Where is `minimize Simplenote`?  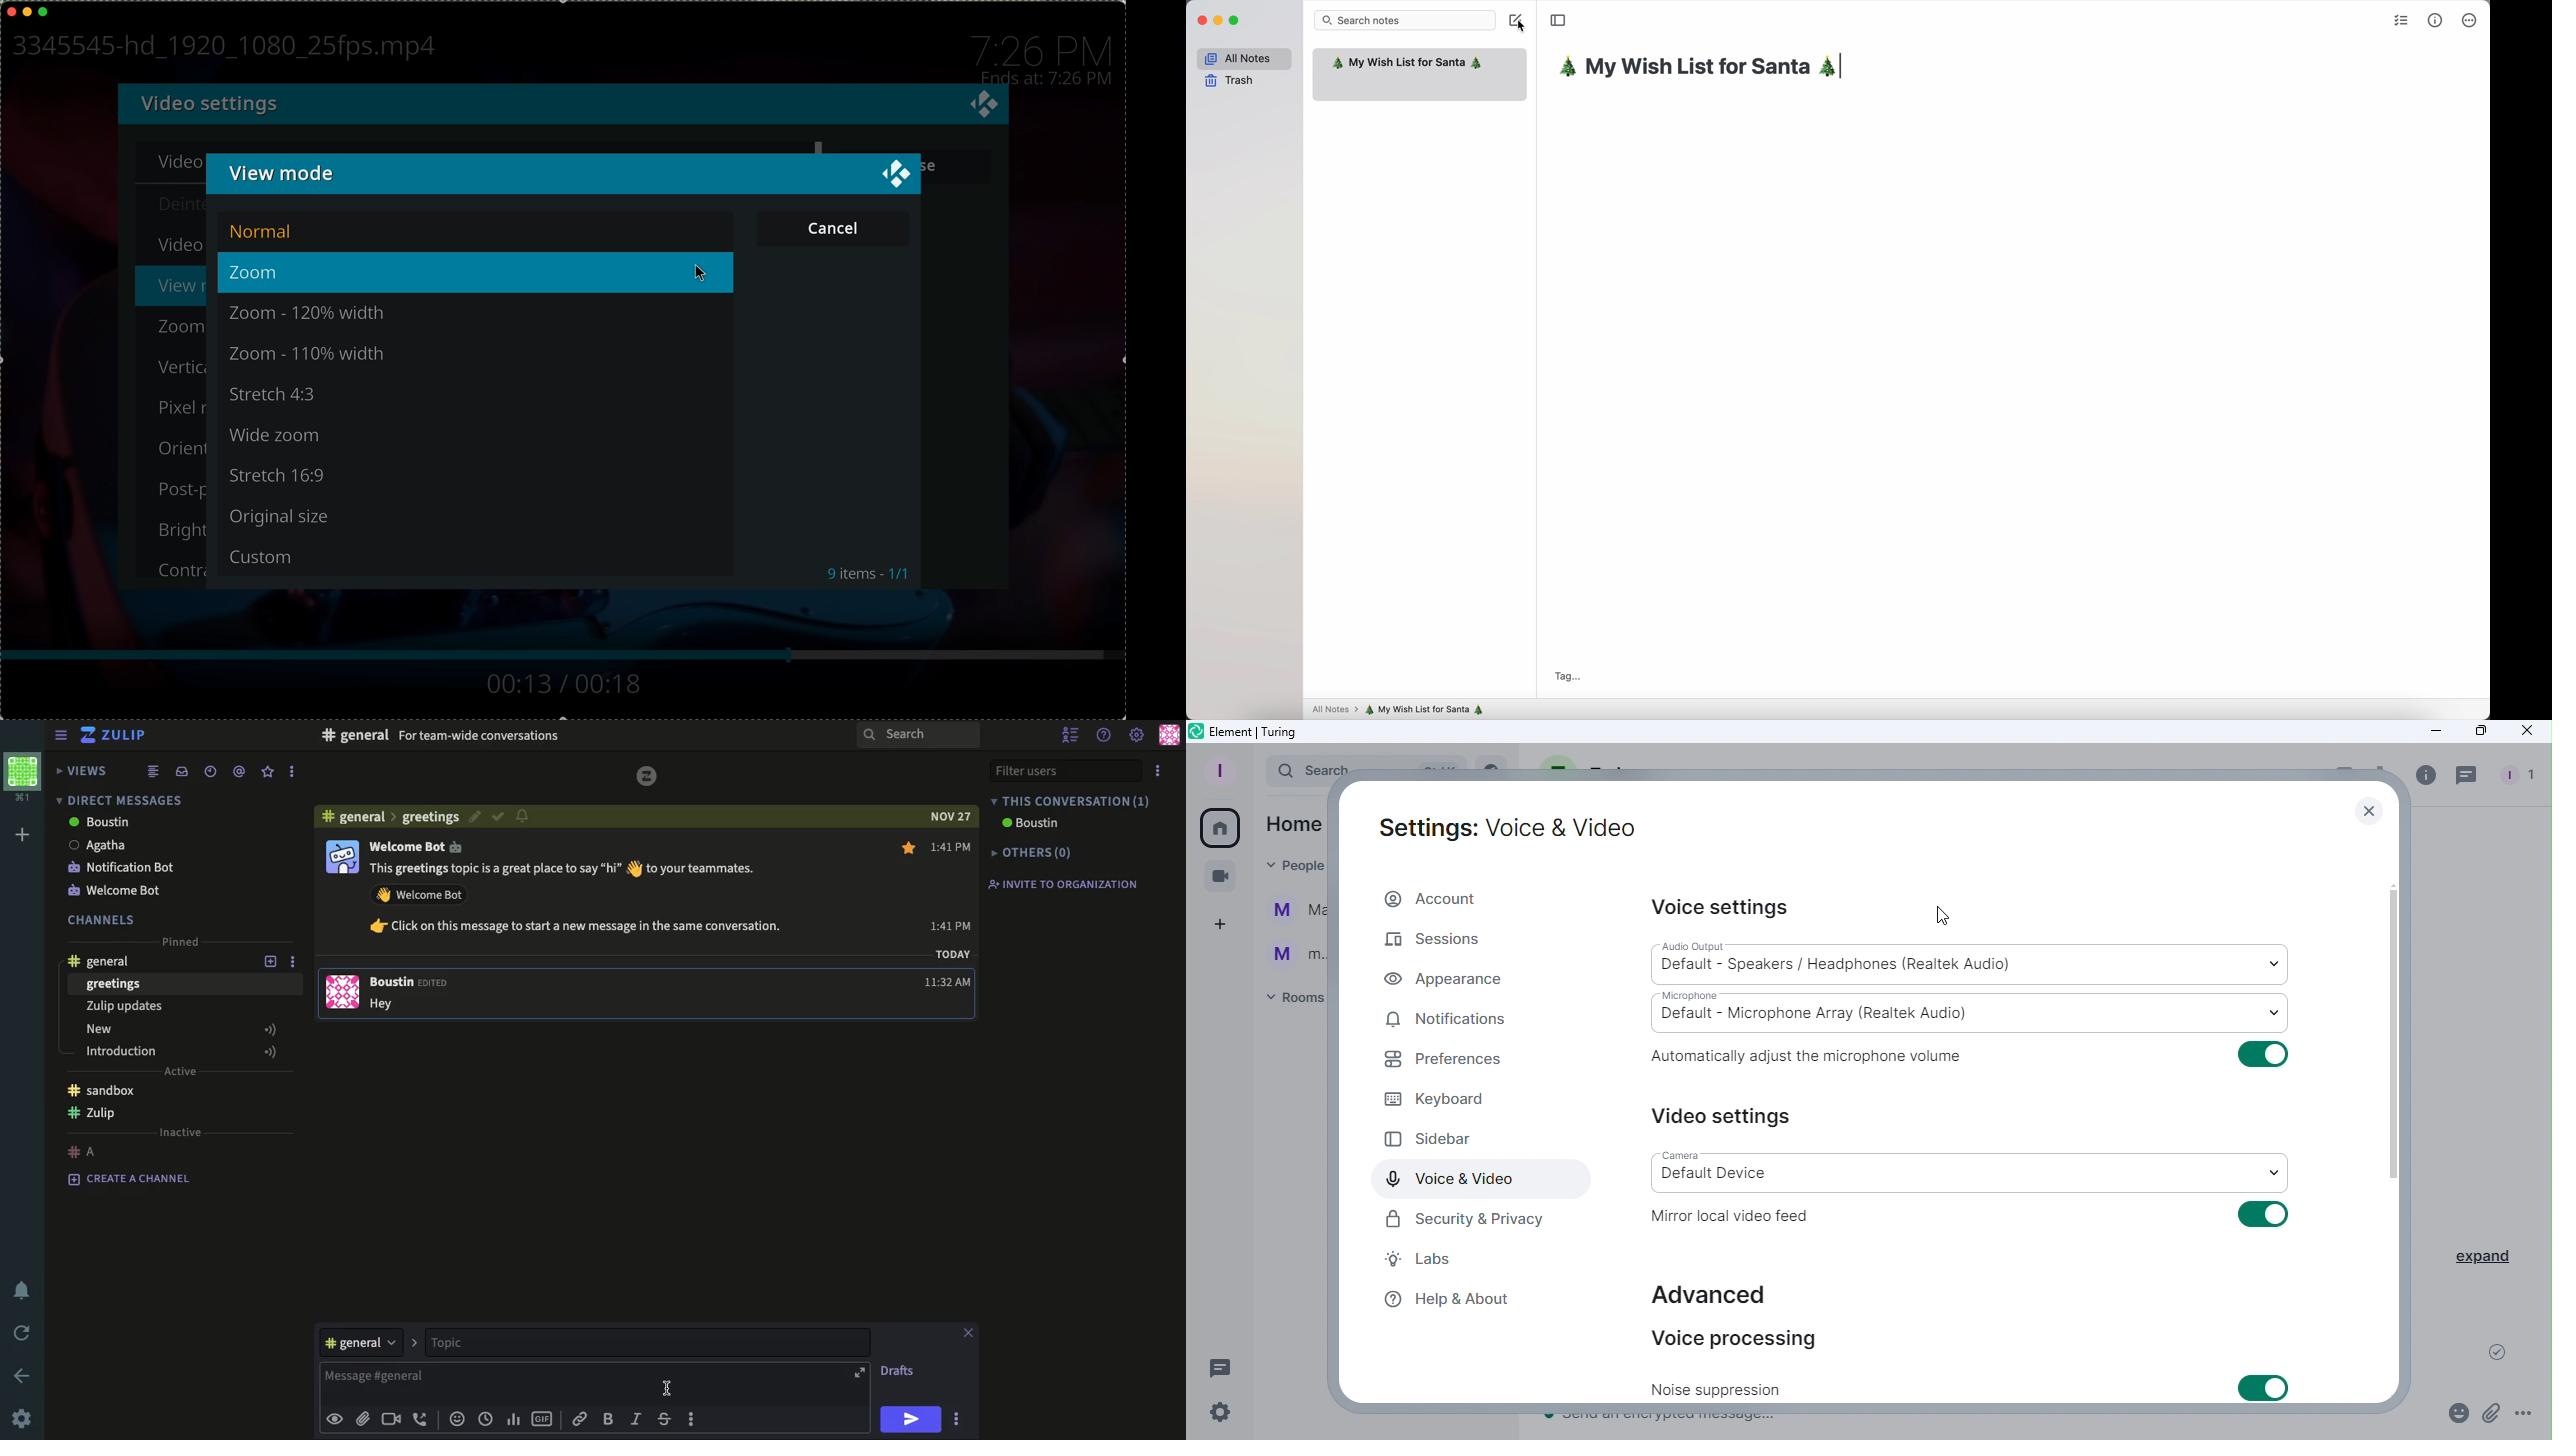
minimize Simplenote is located at coordinates (1218, 21).